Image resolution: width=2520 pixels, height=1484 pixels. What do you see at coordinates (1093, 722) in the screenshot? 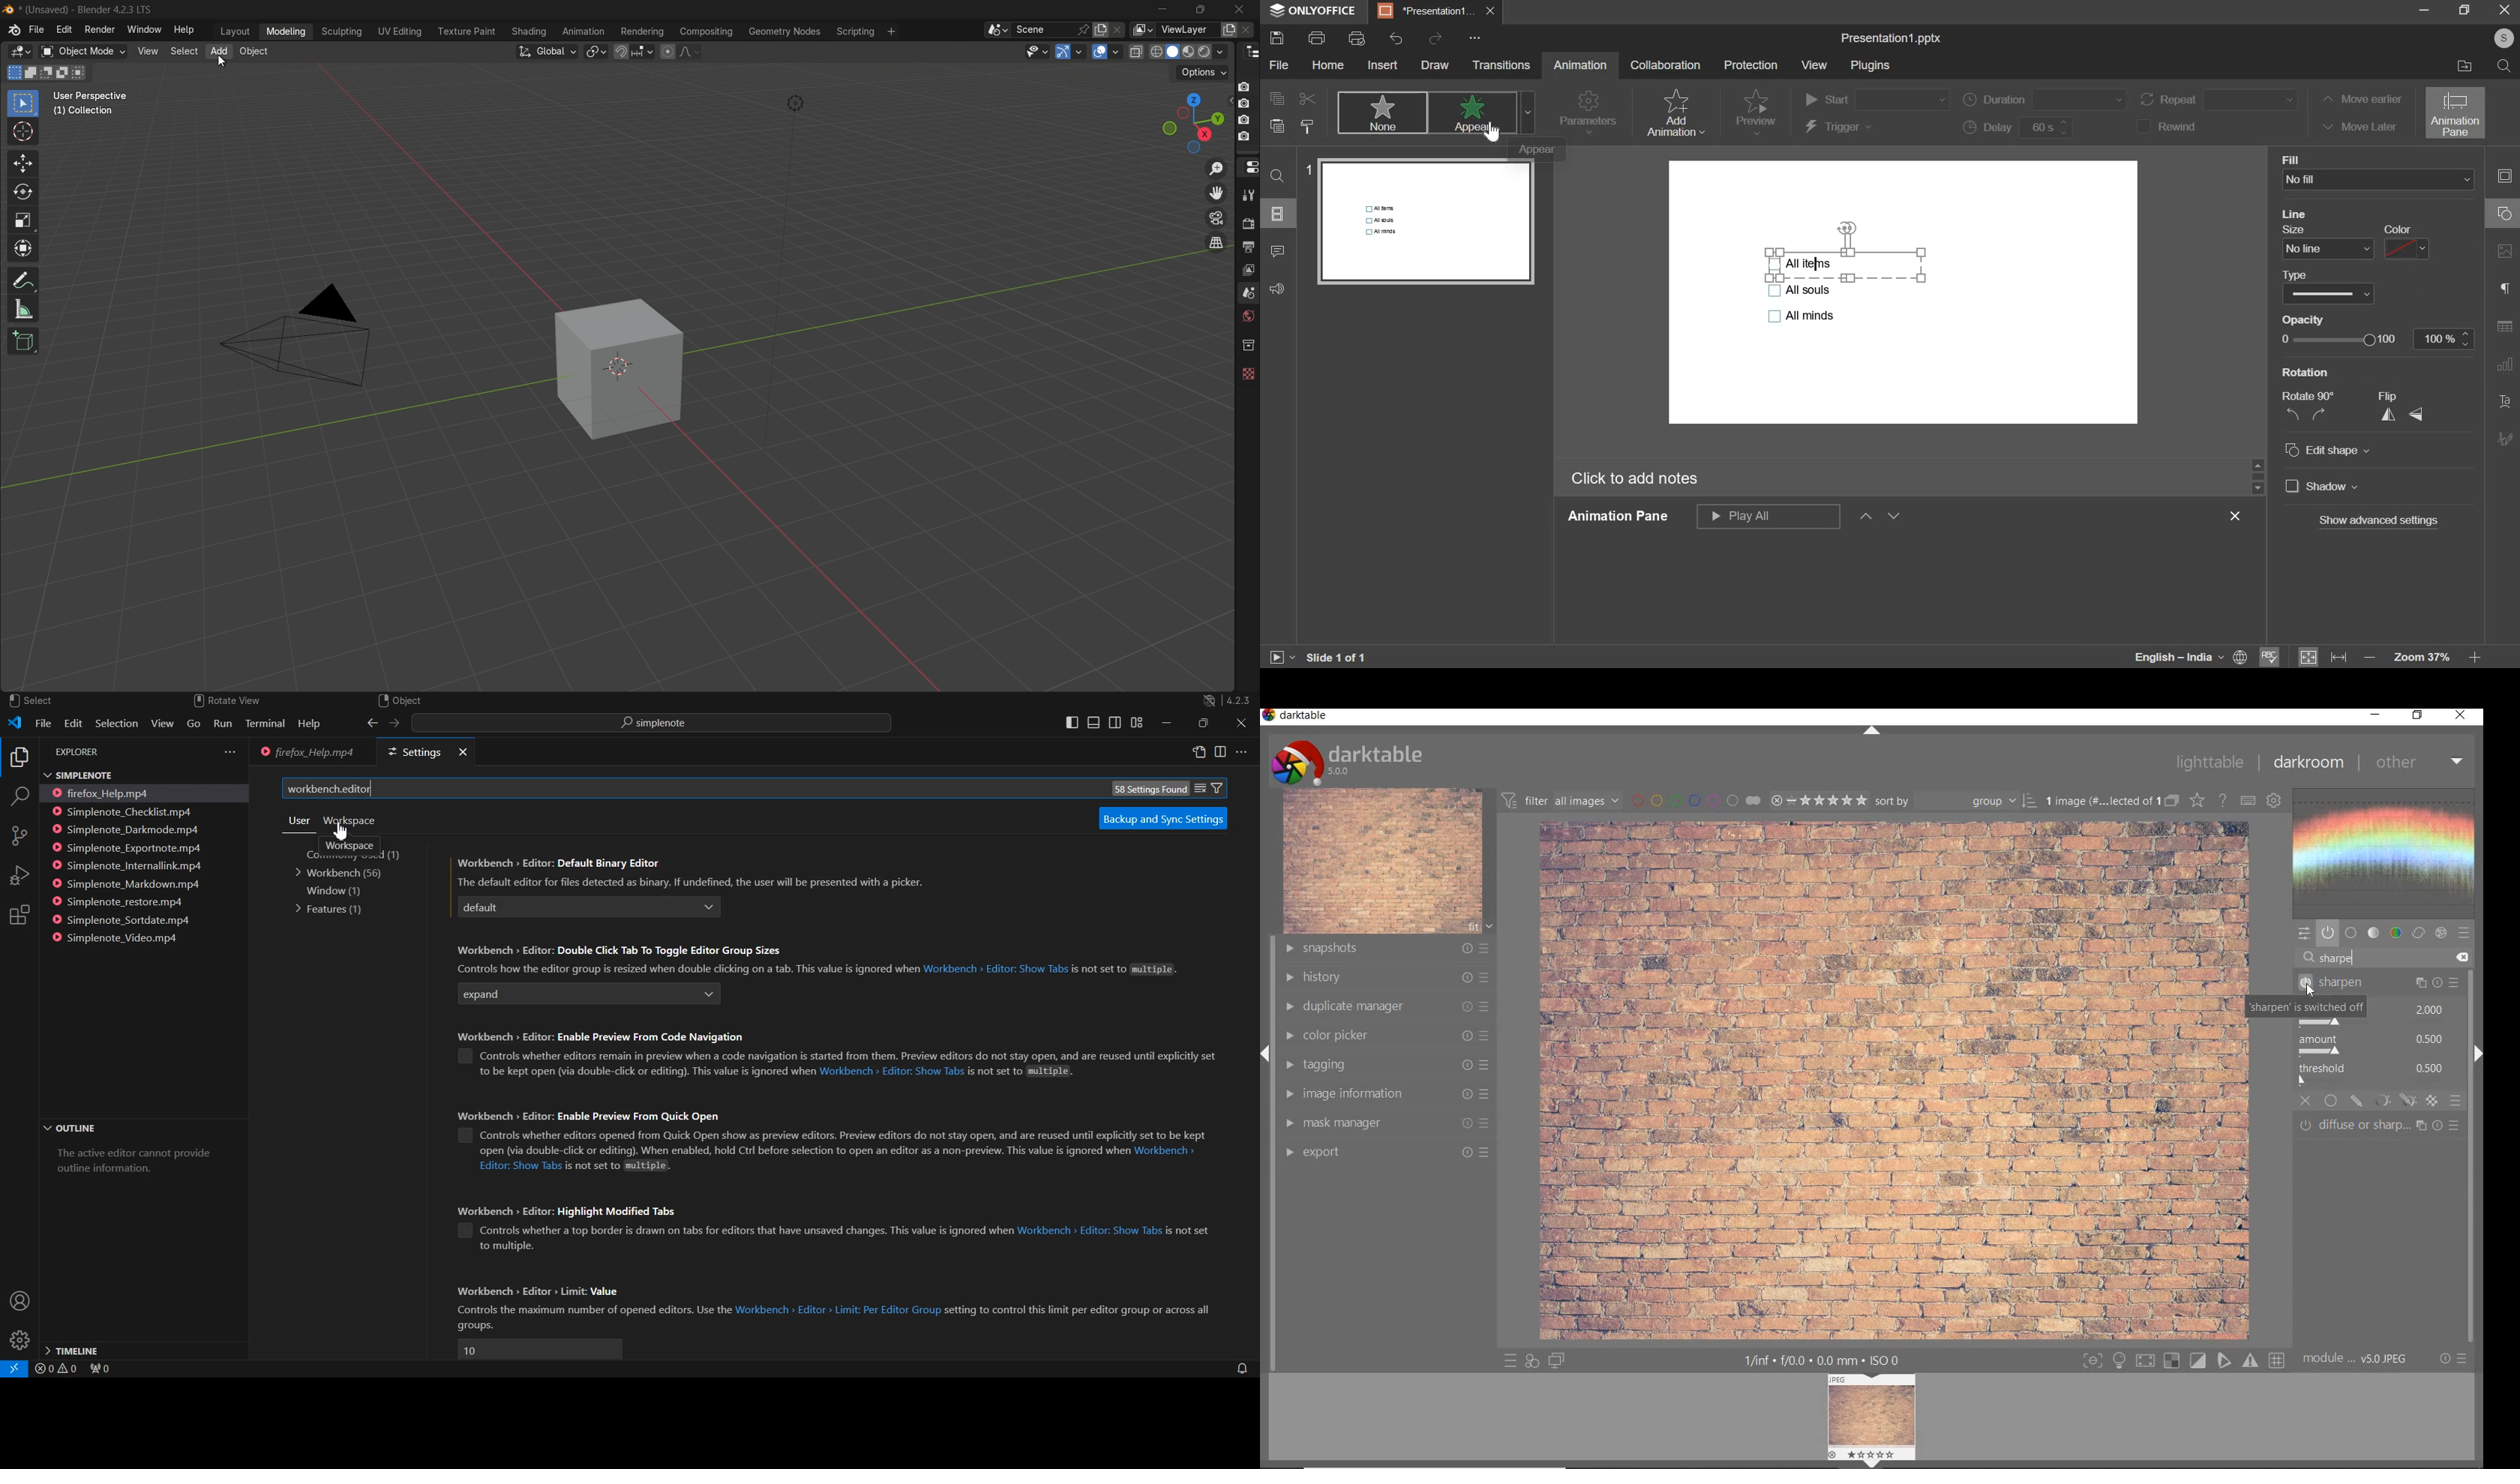
I see `Toggle pannel` at bounding box center [1093, 722].